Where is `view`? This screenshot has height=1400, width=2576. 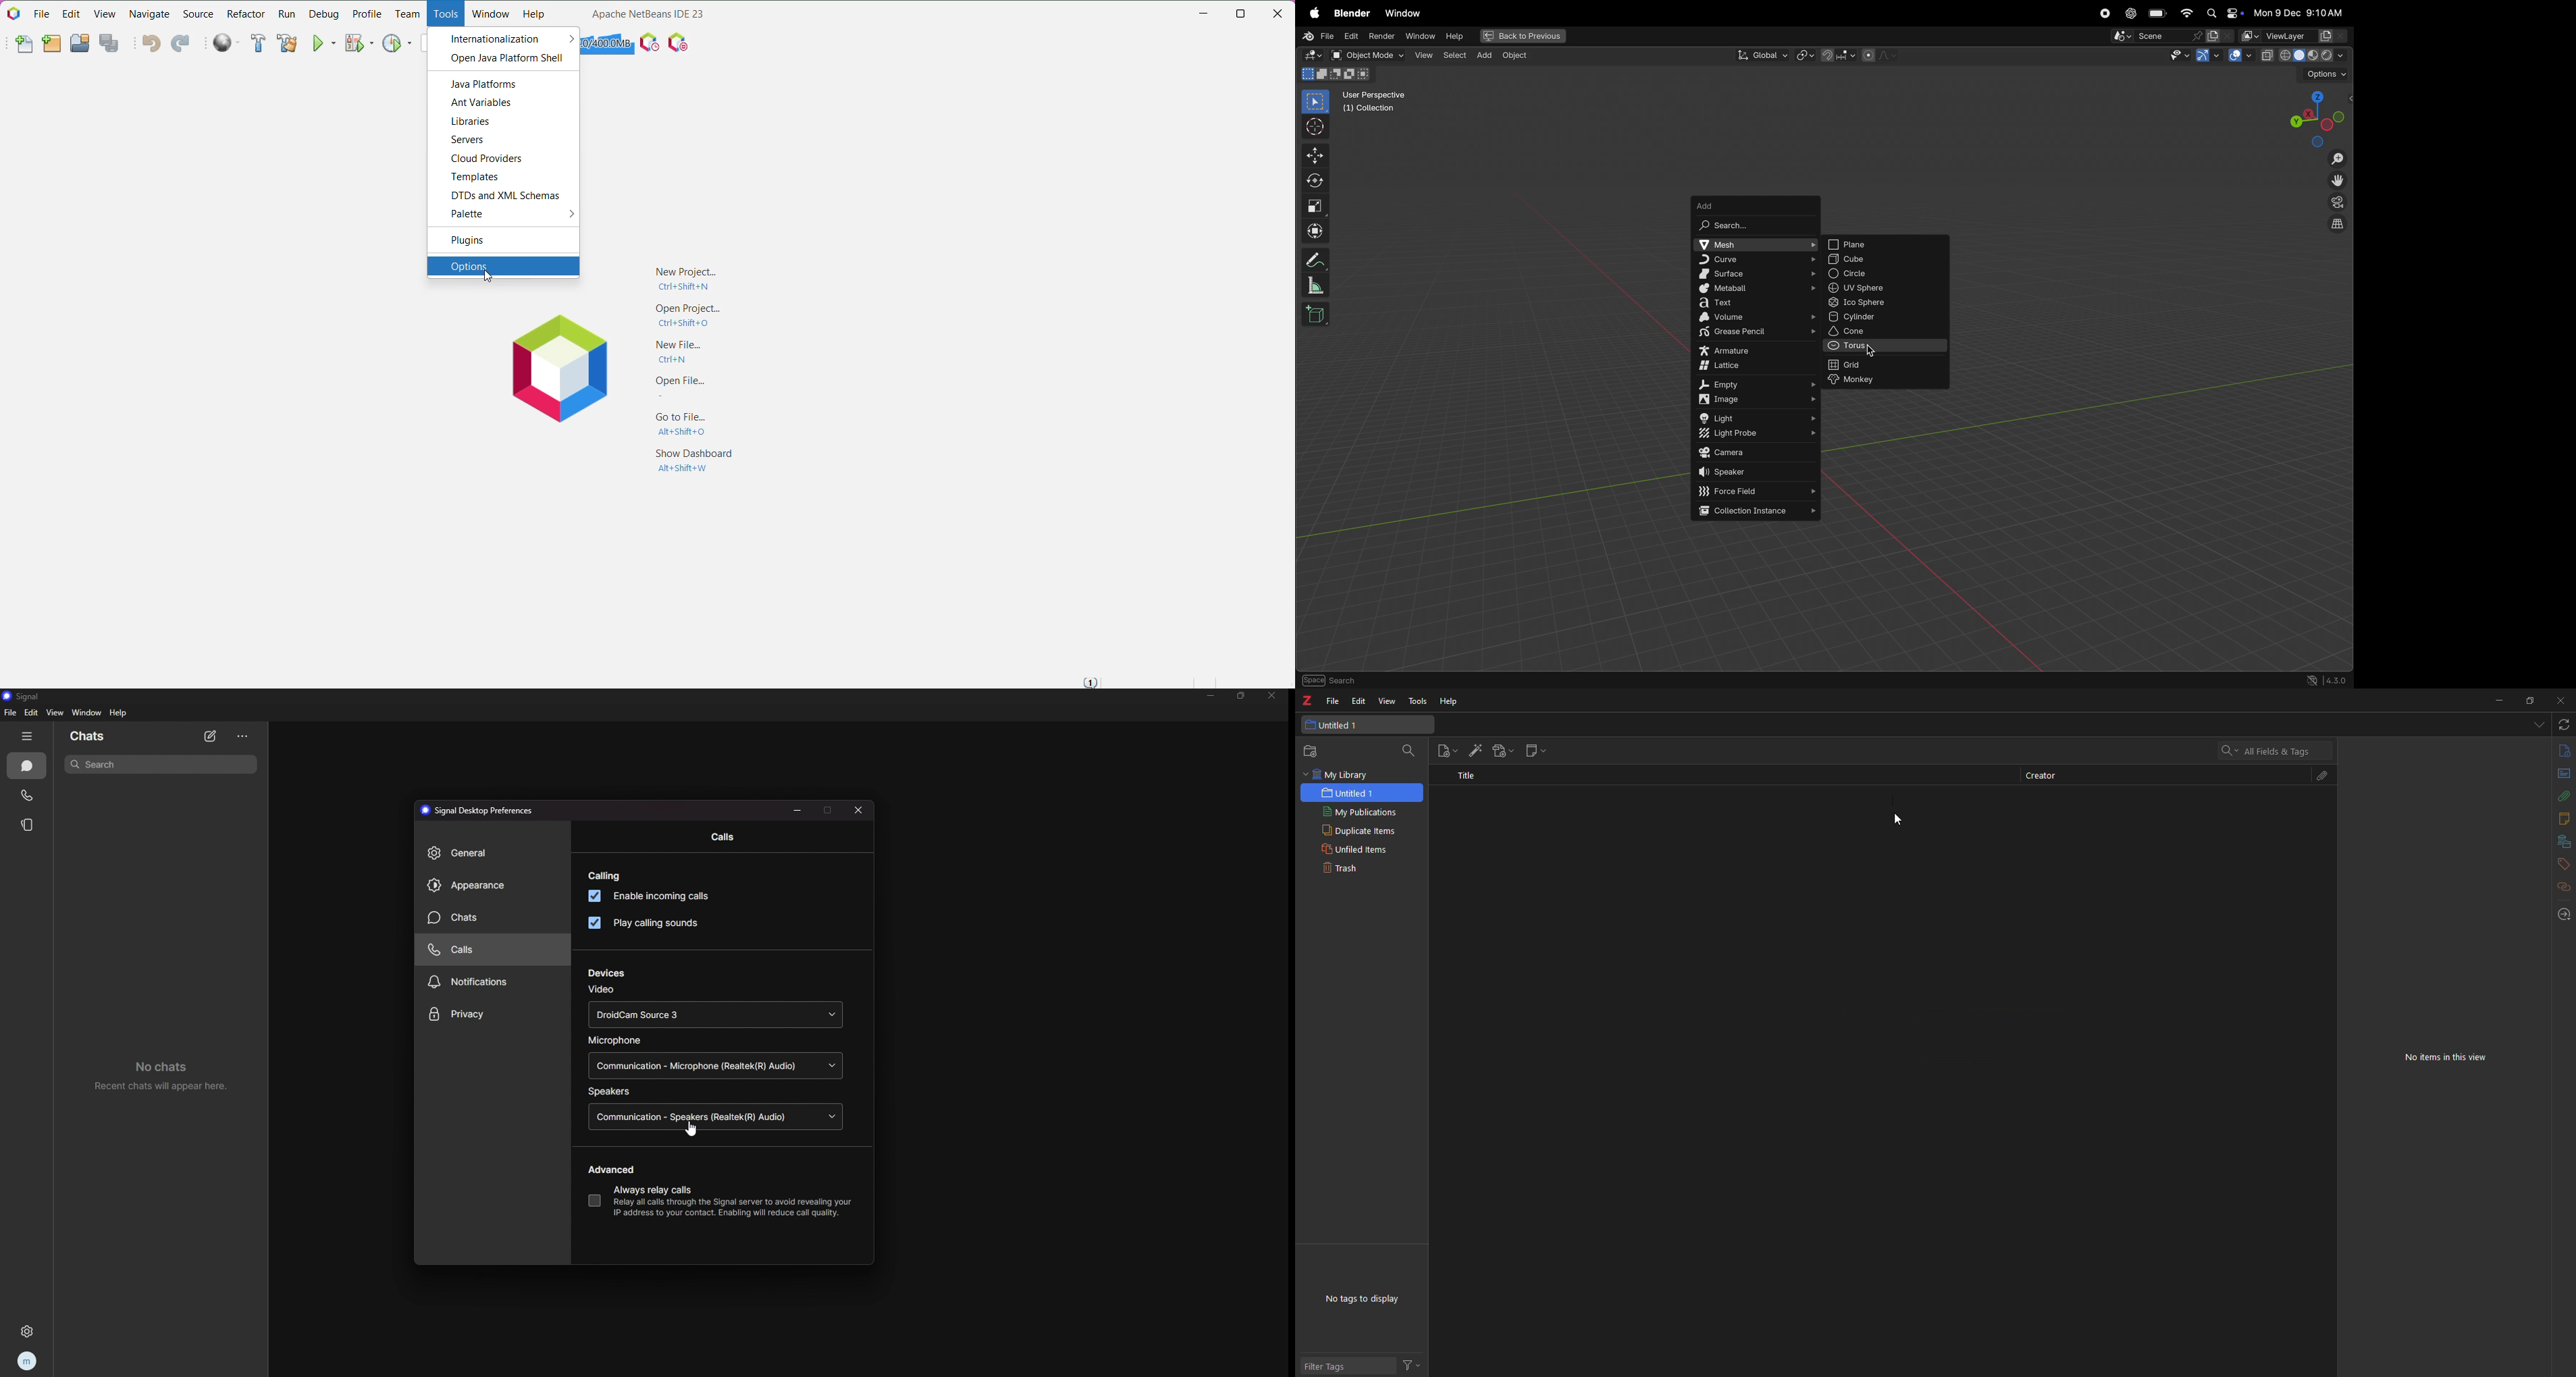
view is located at coordinates (1423, 55).